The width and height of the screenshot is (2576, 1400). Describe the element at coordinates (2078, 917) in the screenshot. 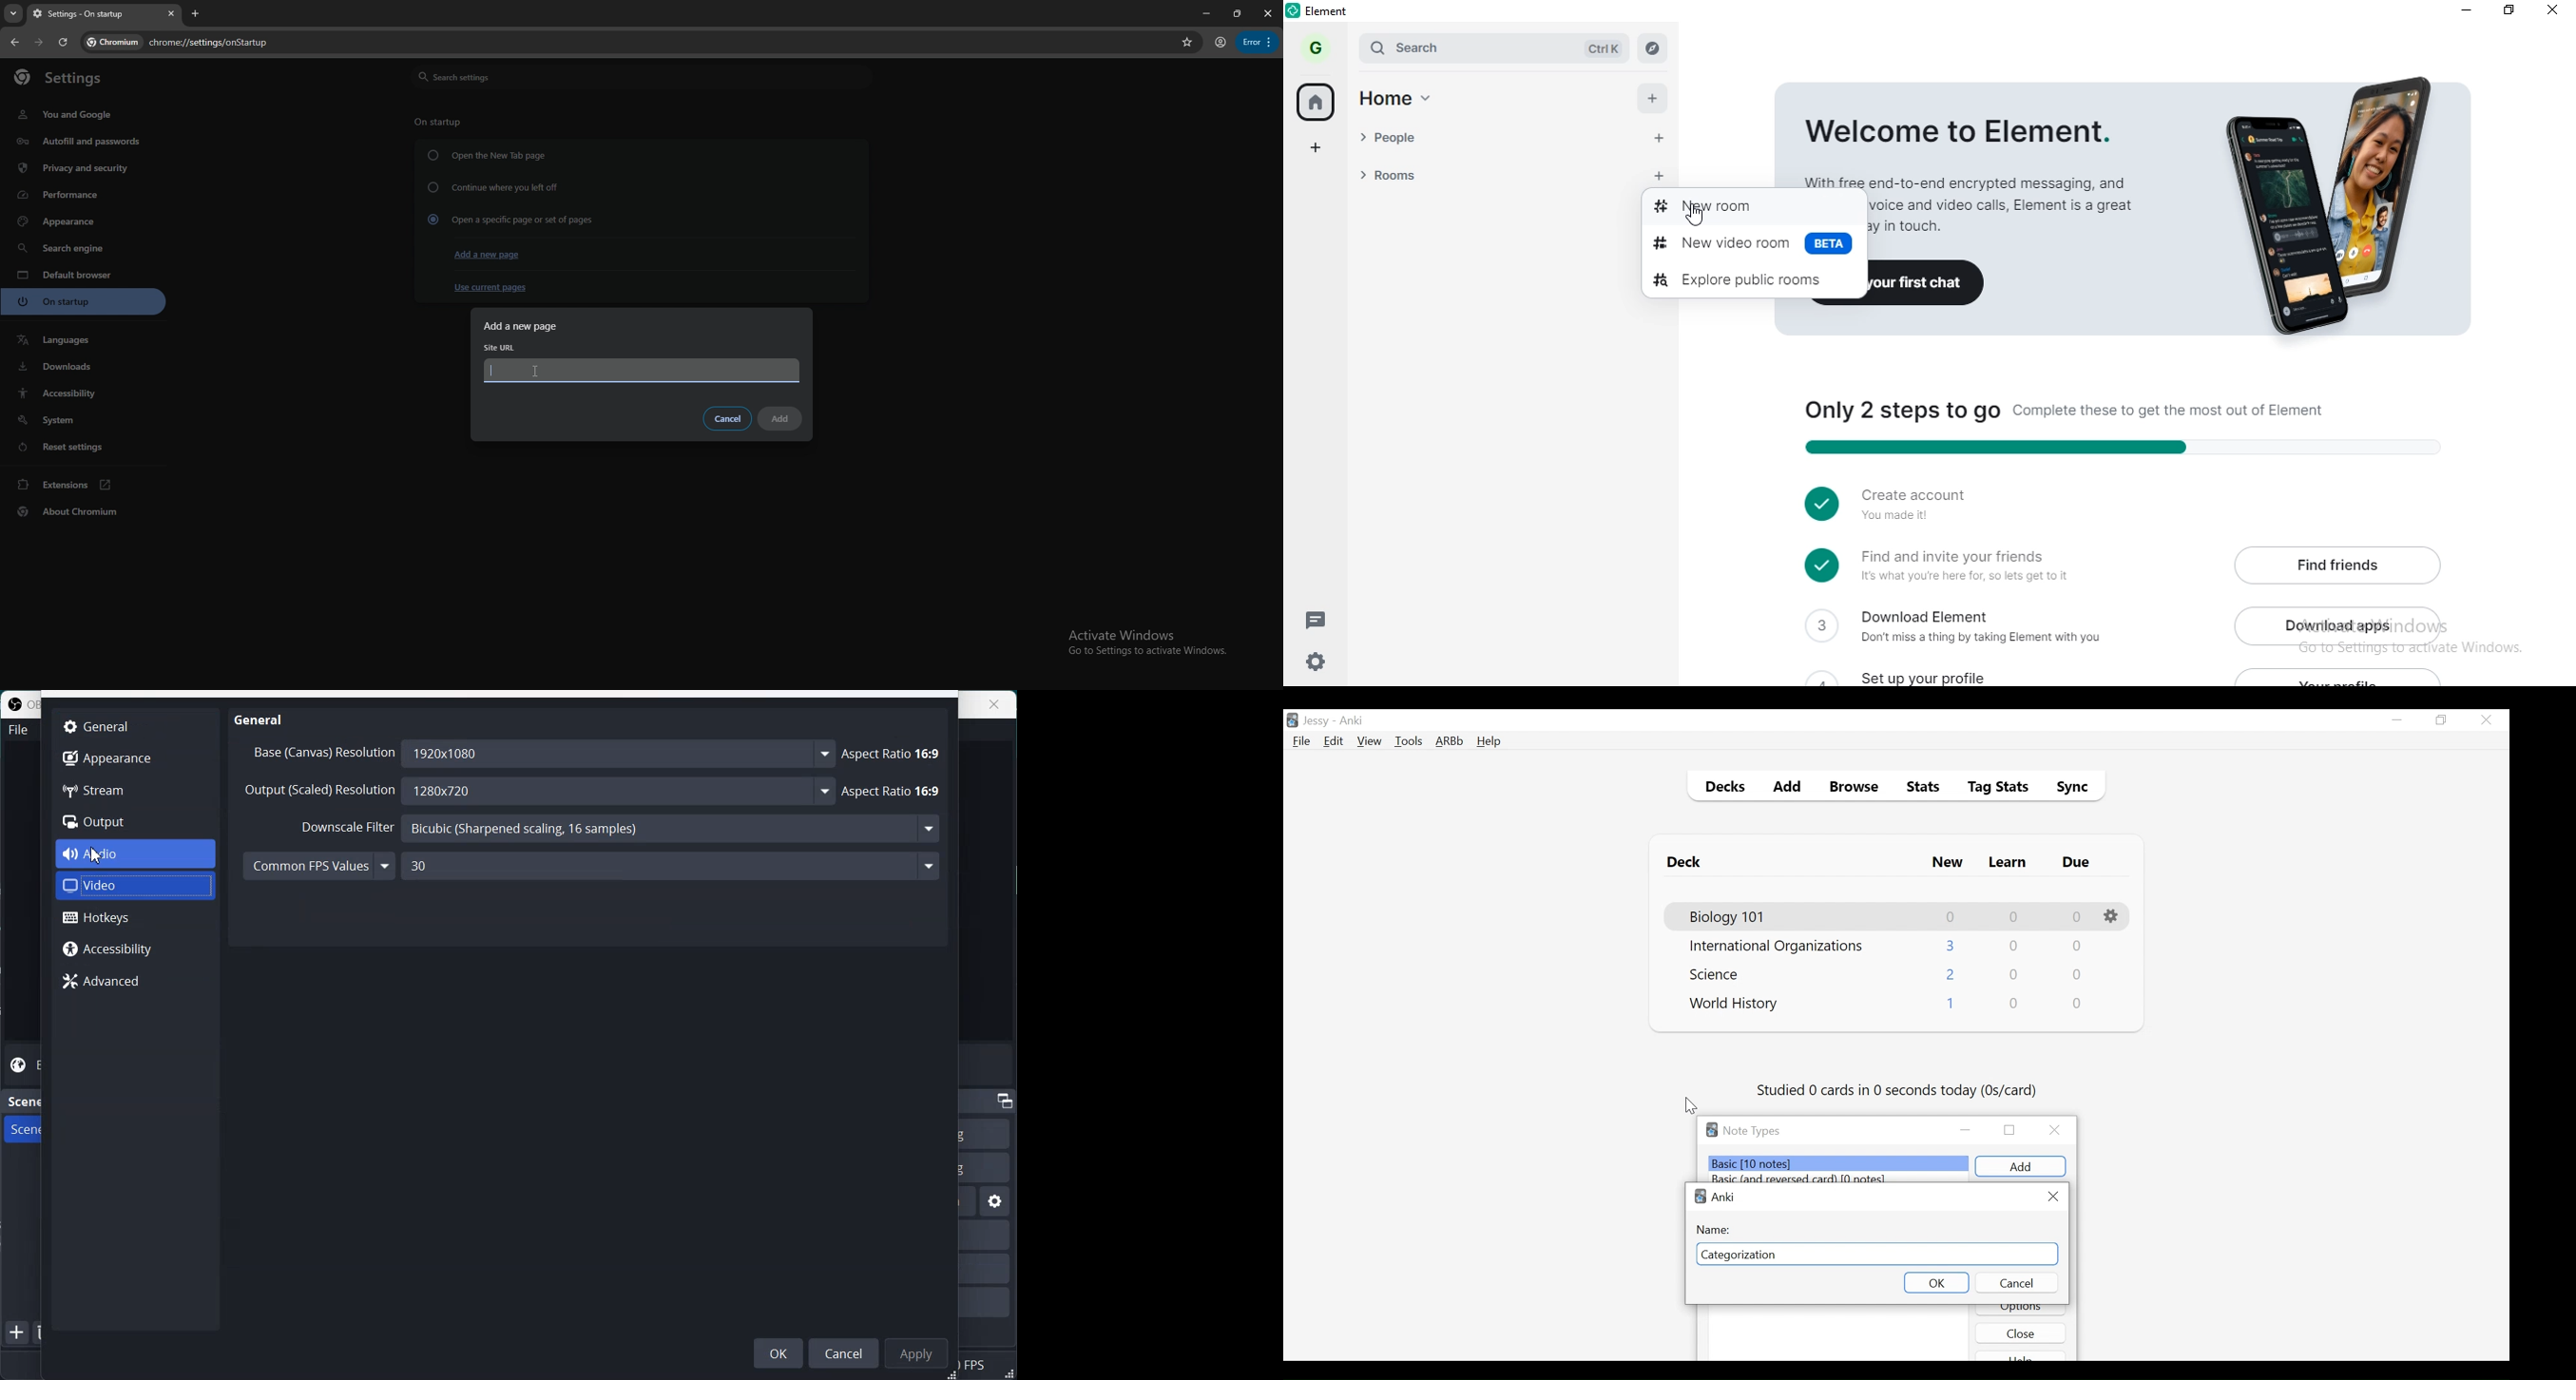

I see `Due Card Count` at that location.